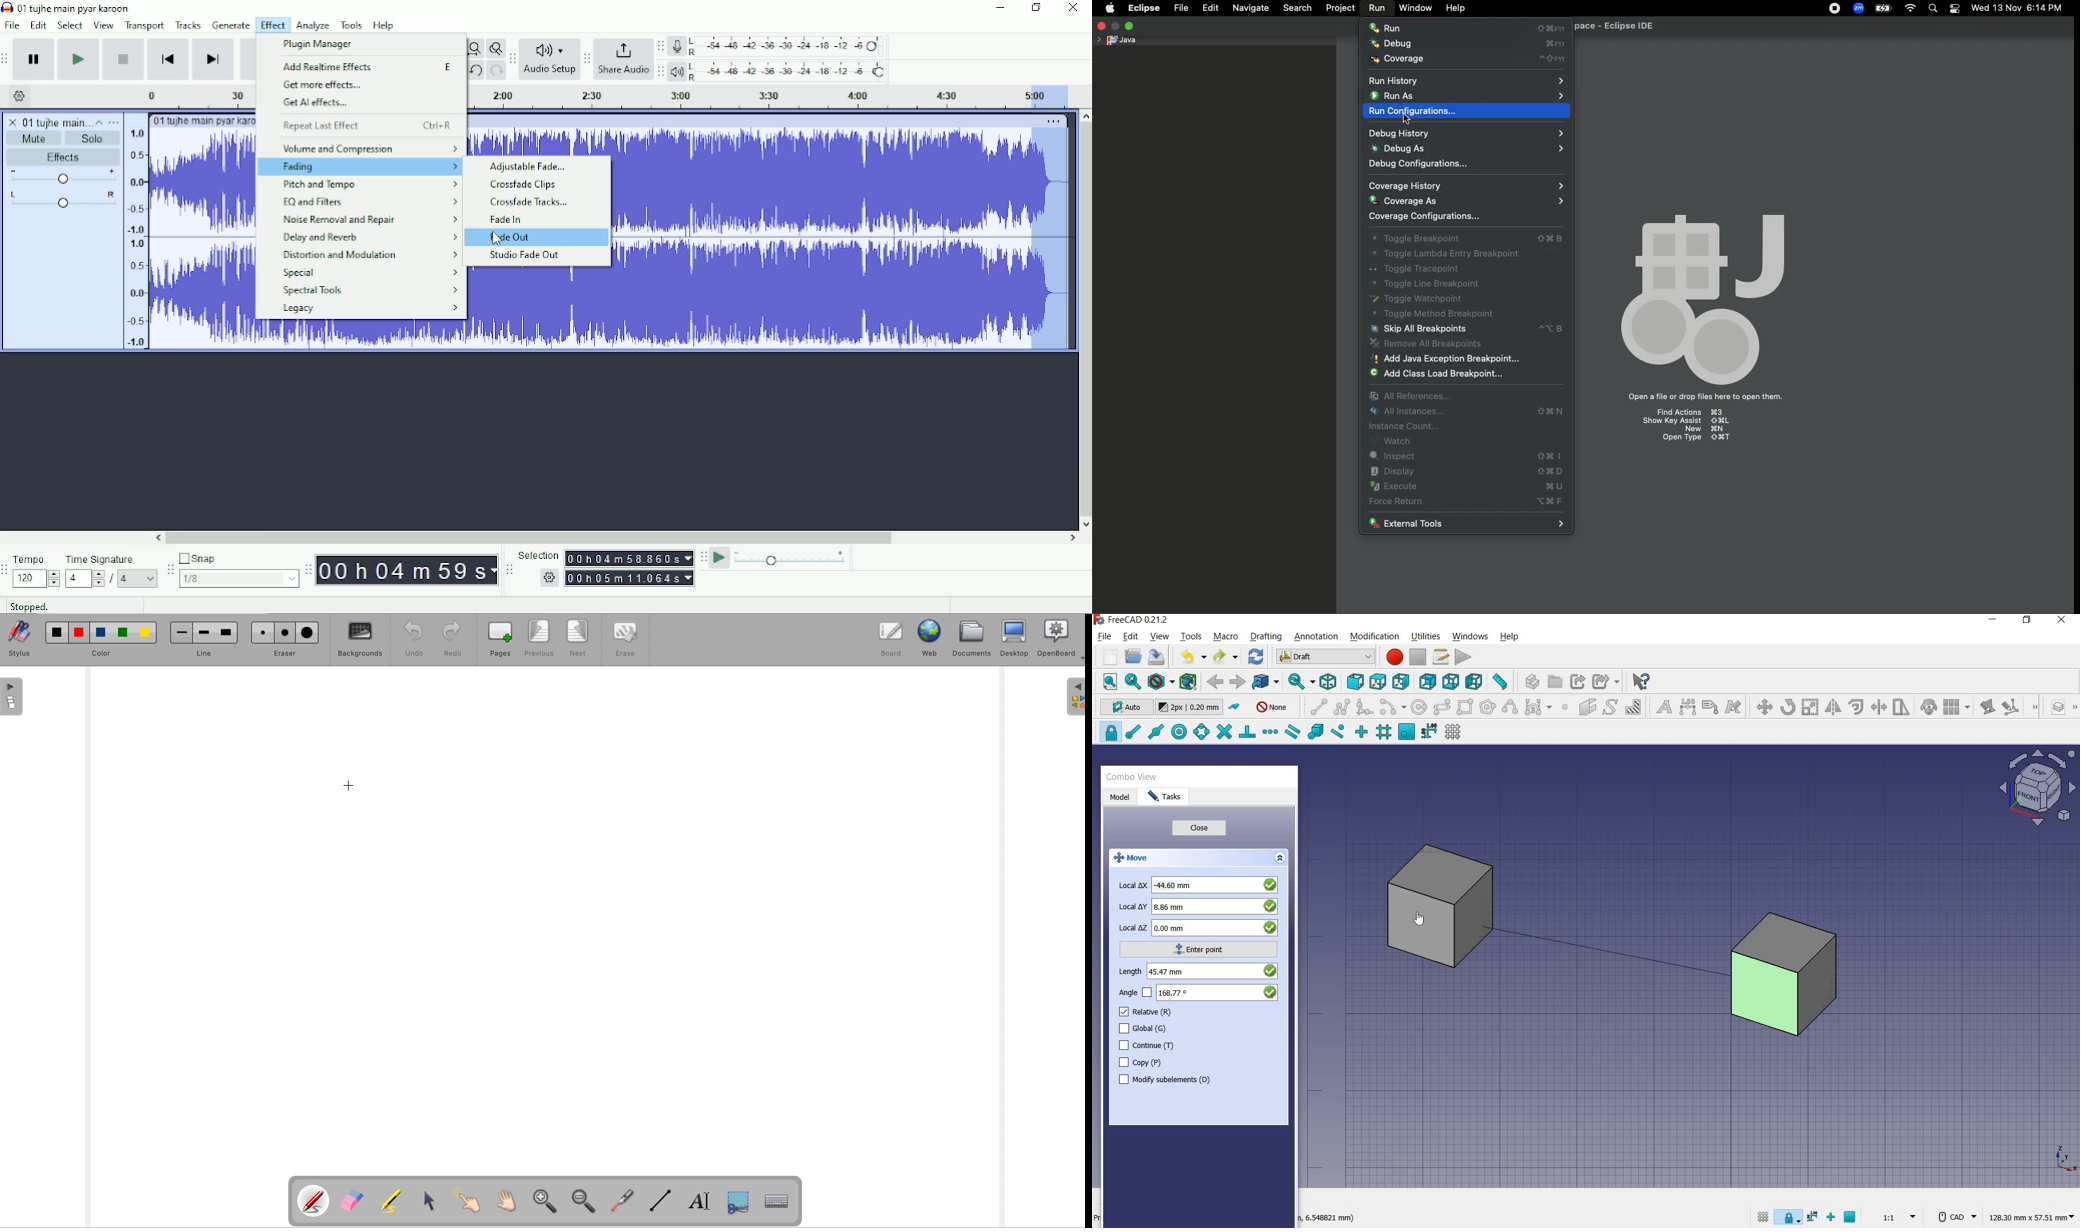 This screenshot has width=2100, height=1232. I want to click on Timeline, so click(775, 96).